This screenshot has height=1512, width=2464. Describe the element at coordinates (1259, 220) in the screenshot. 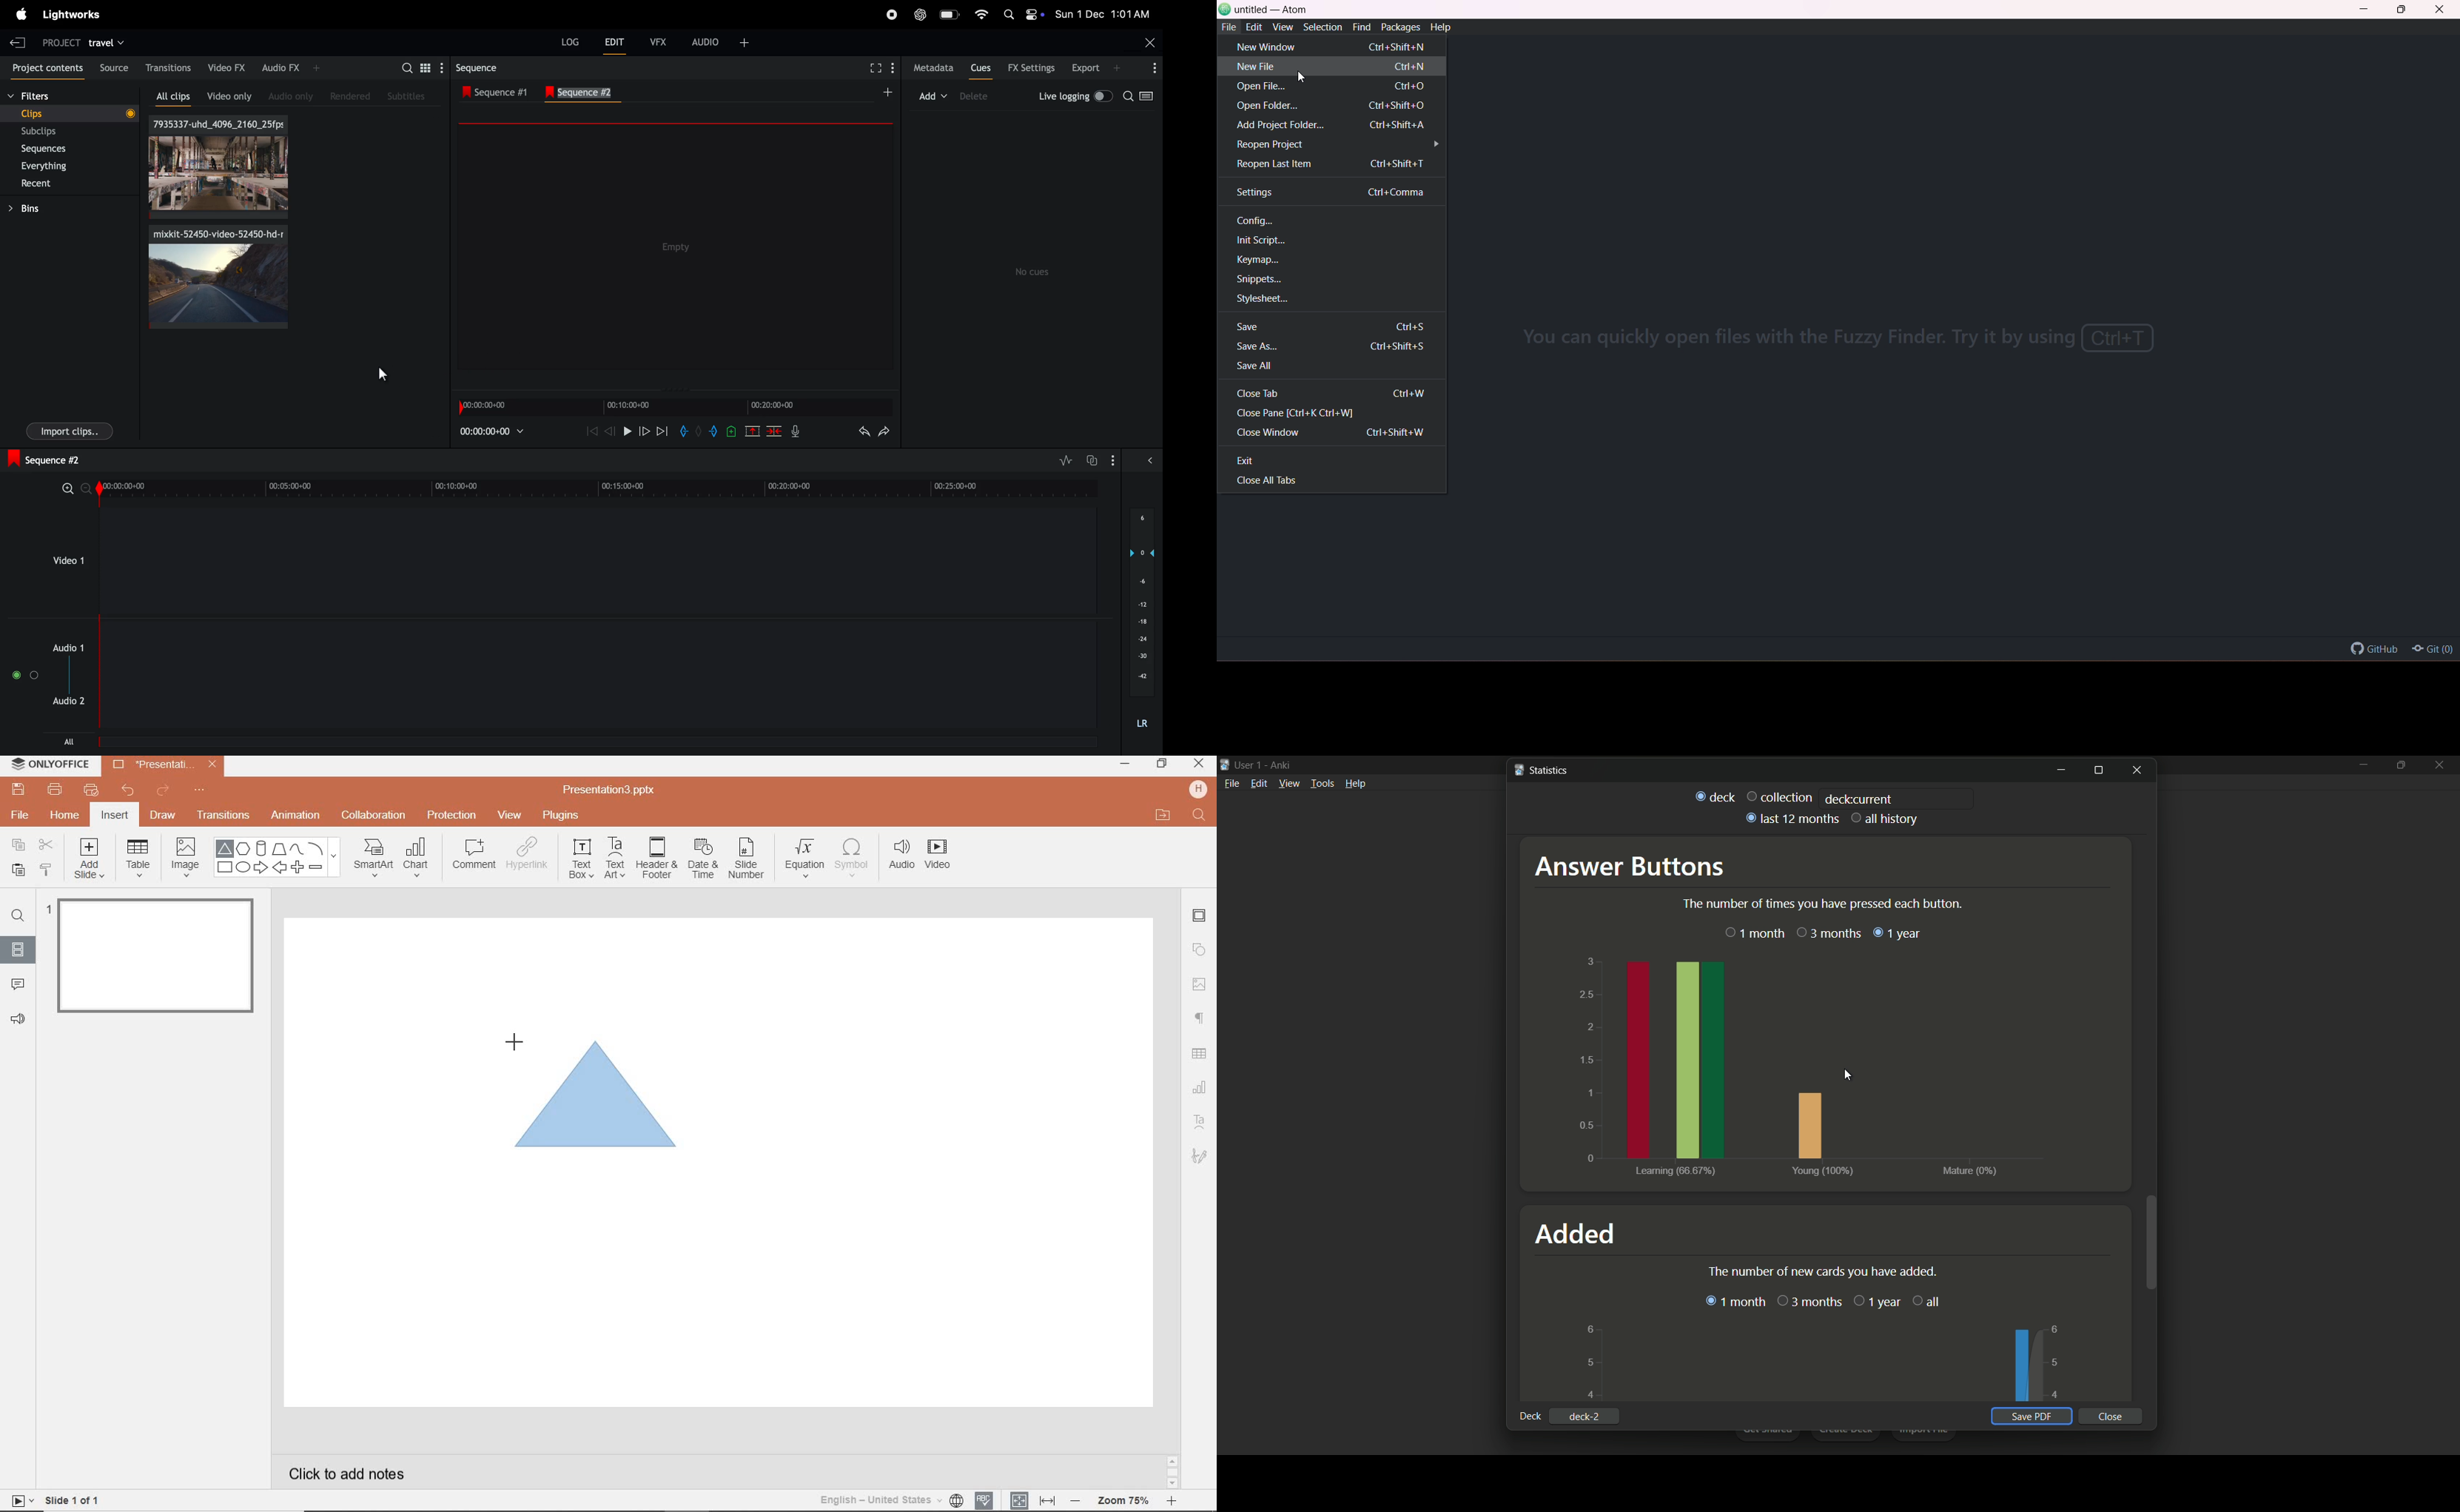

I see `Config...` at that location.